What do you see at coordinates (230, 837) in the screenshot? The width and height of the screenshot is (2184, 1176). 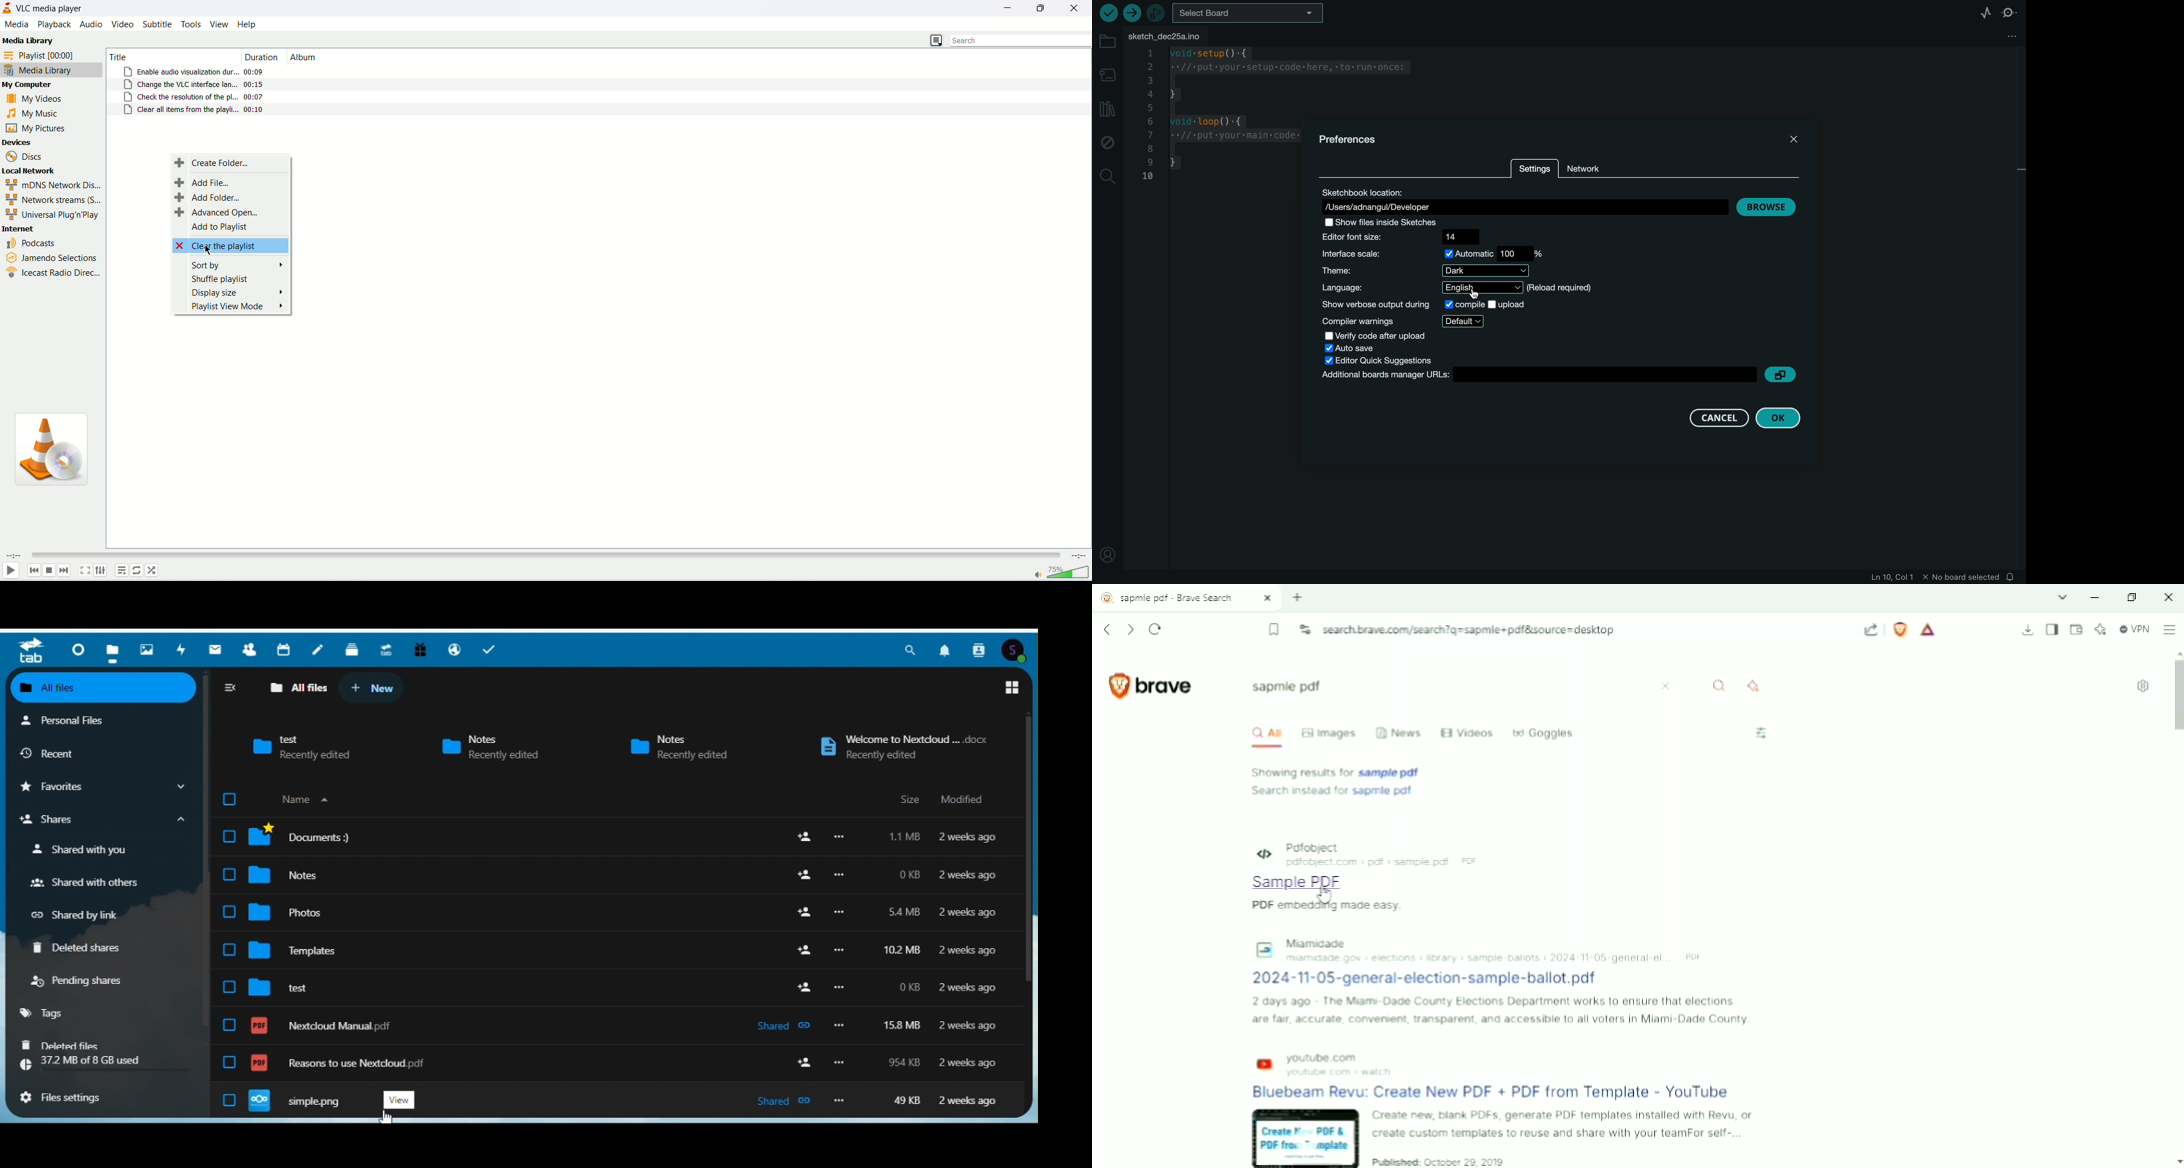 I see `checkbox` at bounding box center [230, 837].